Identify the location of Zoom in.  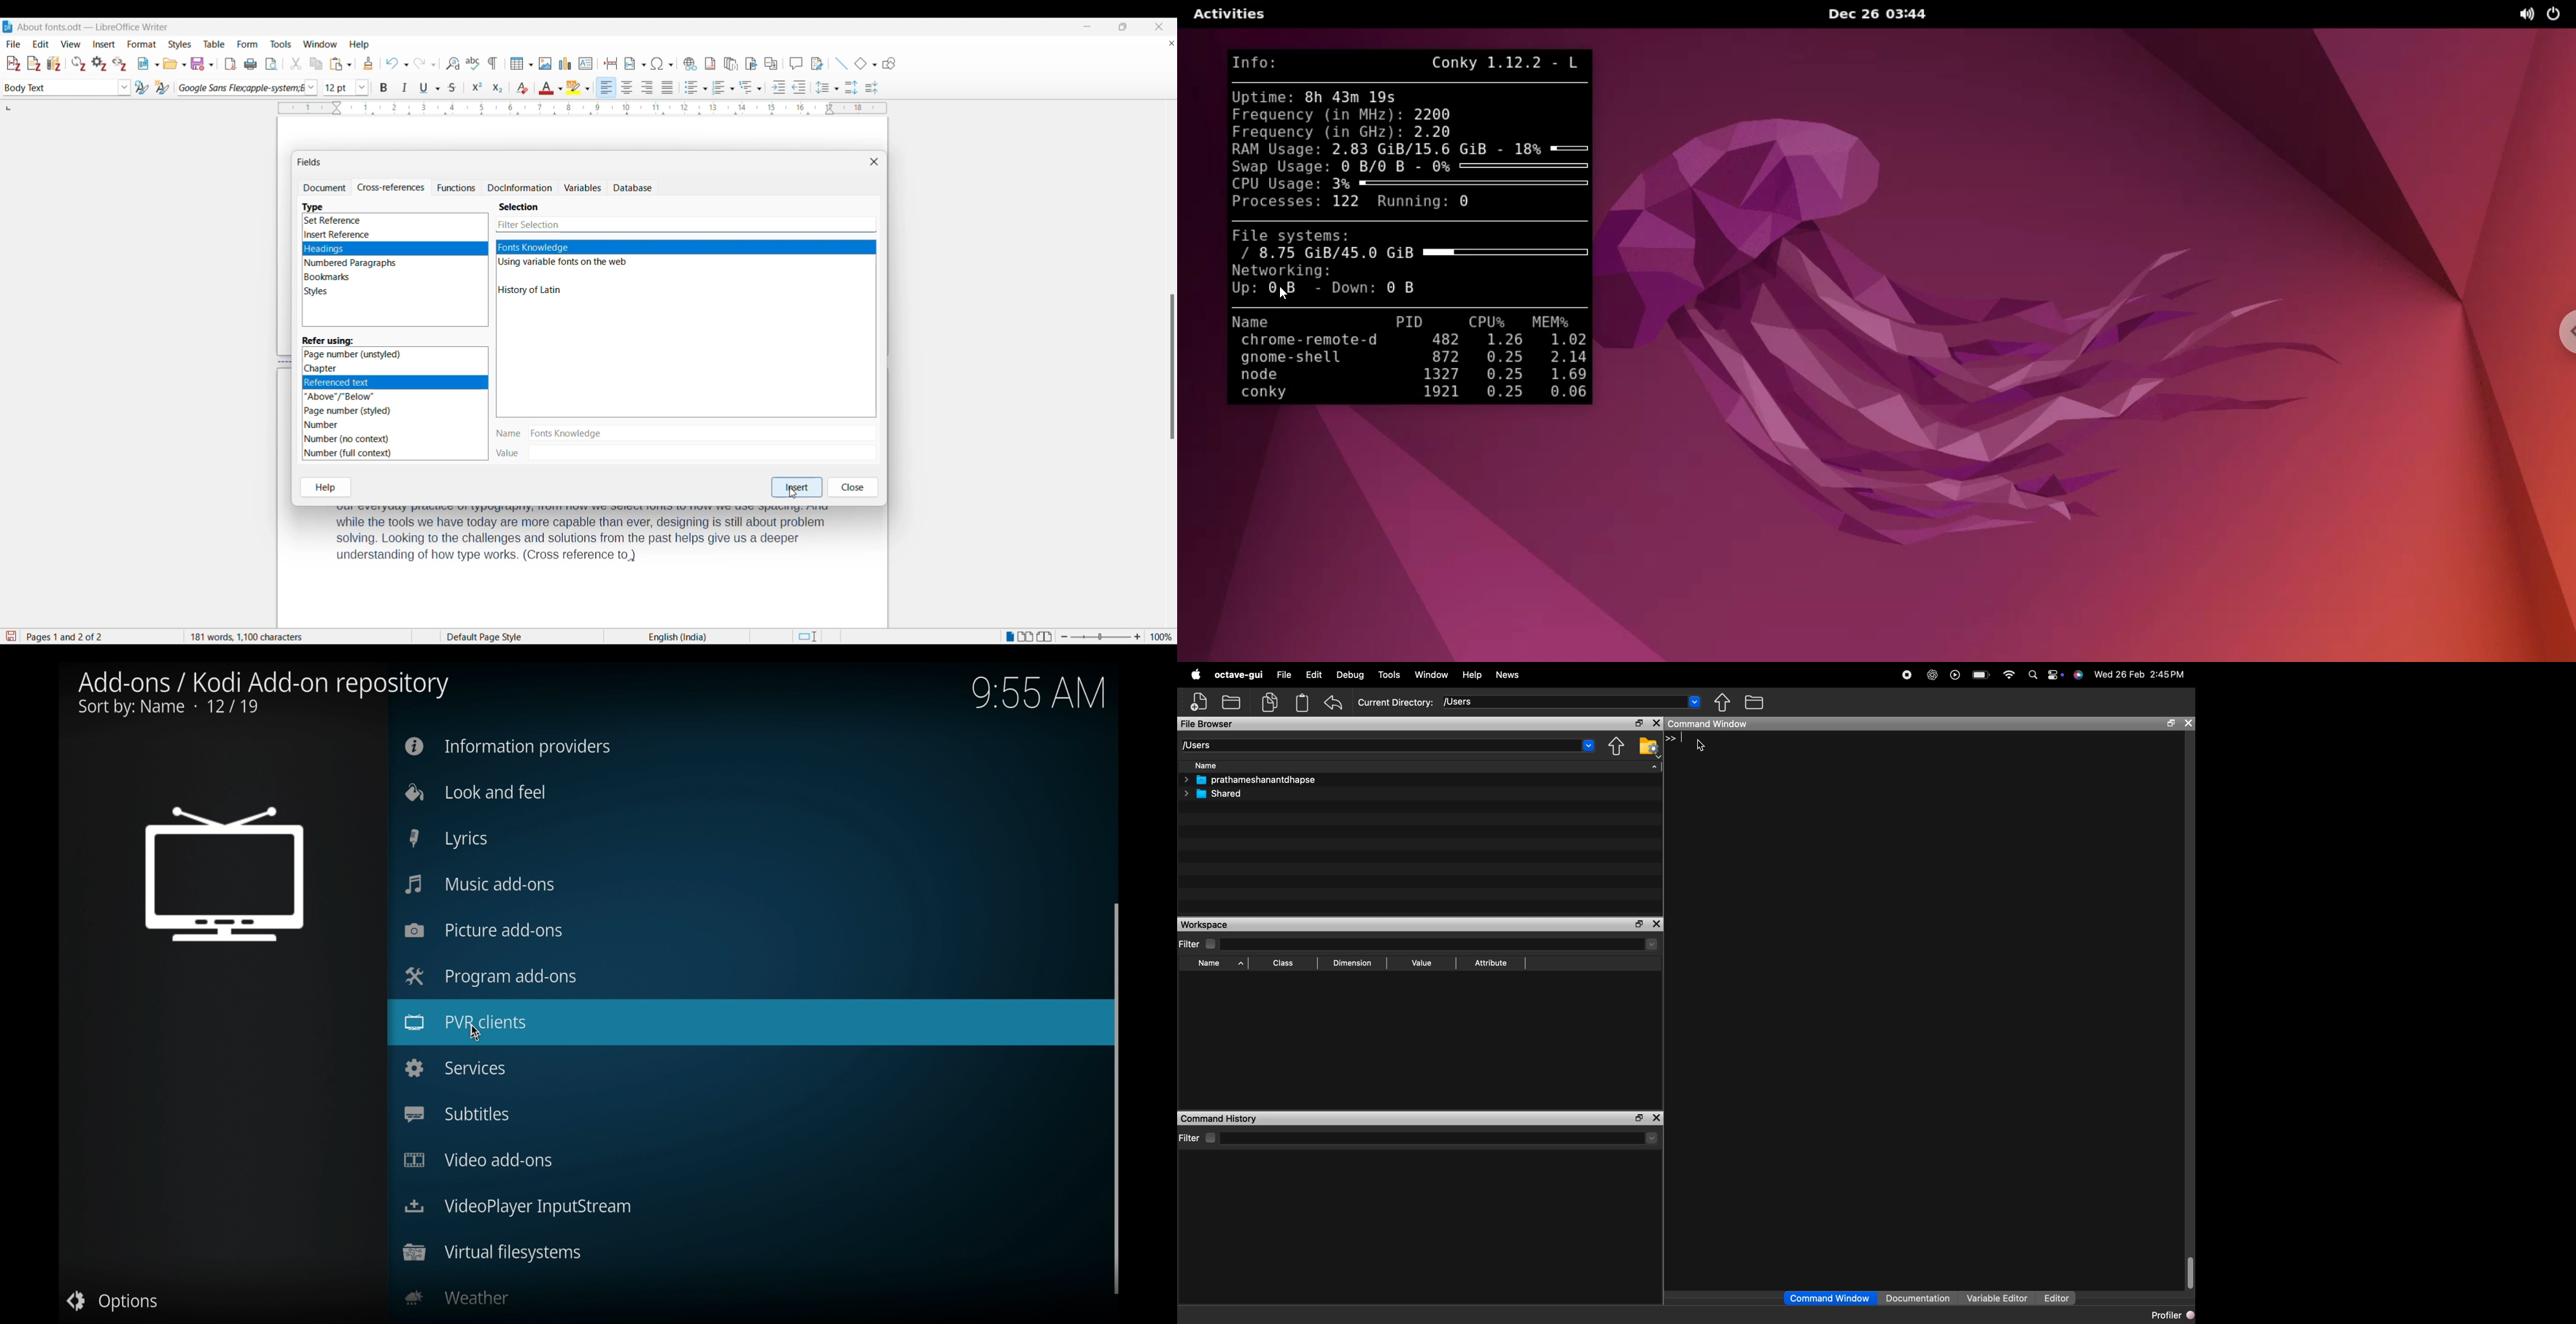
(1138, 637).